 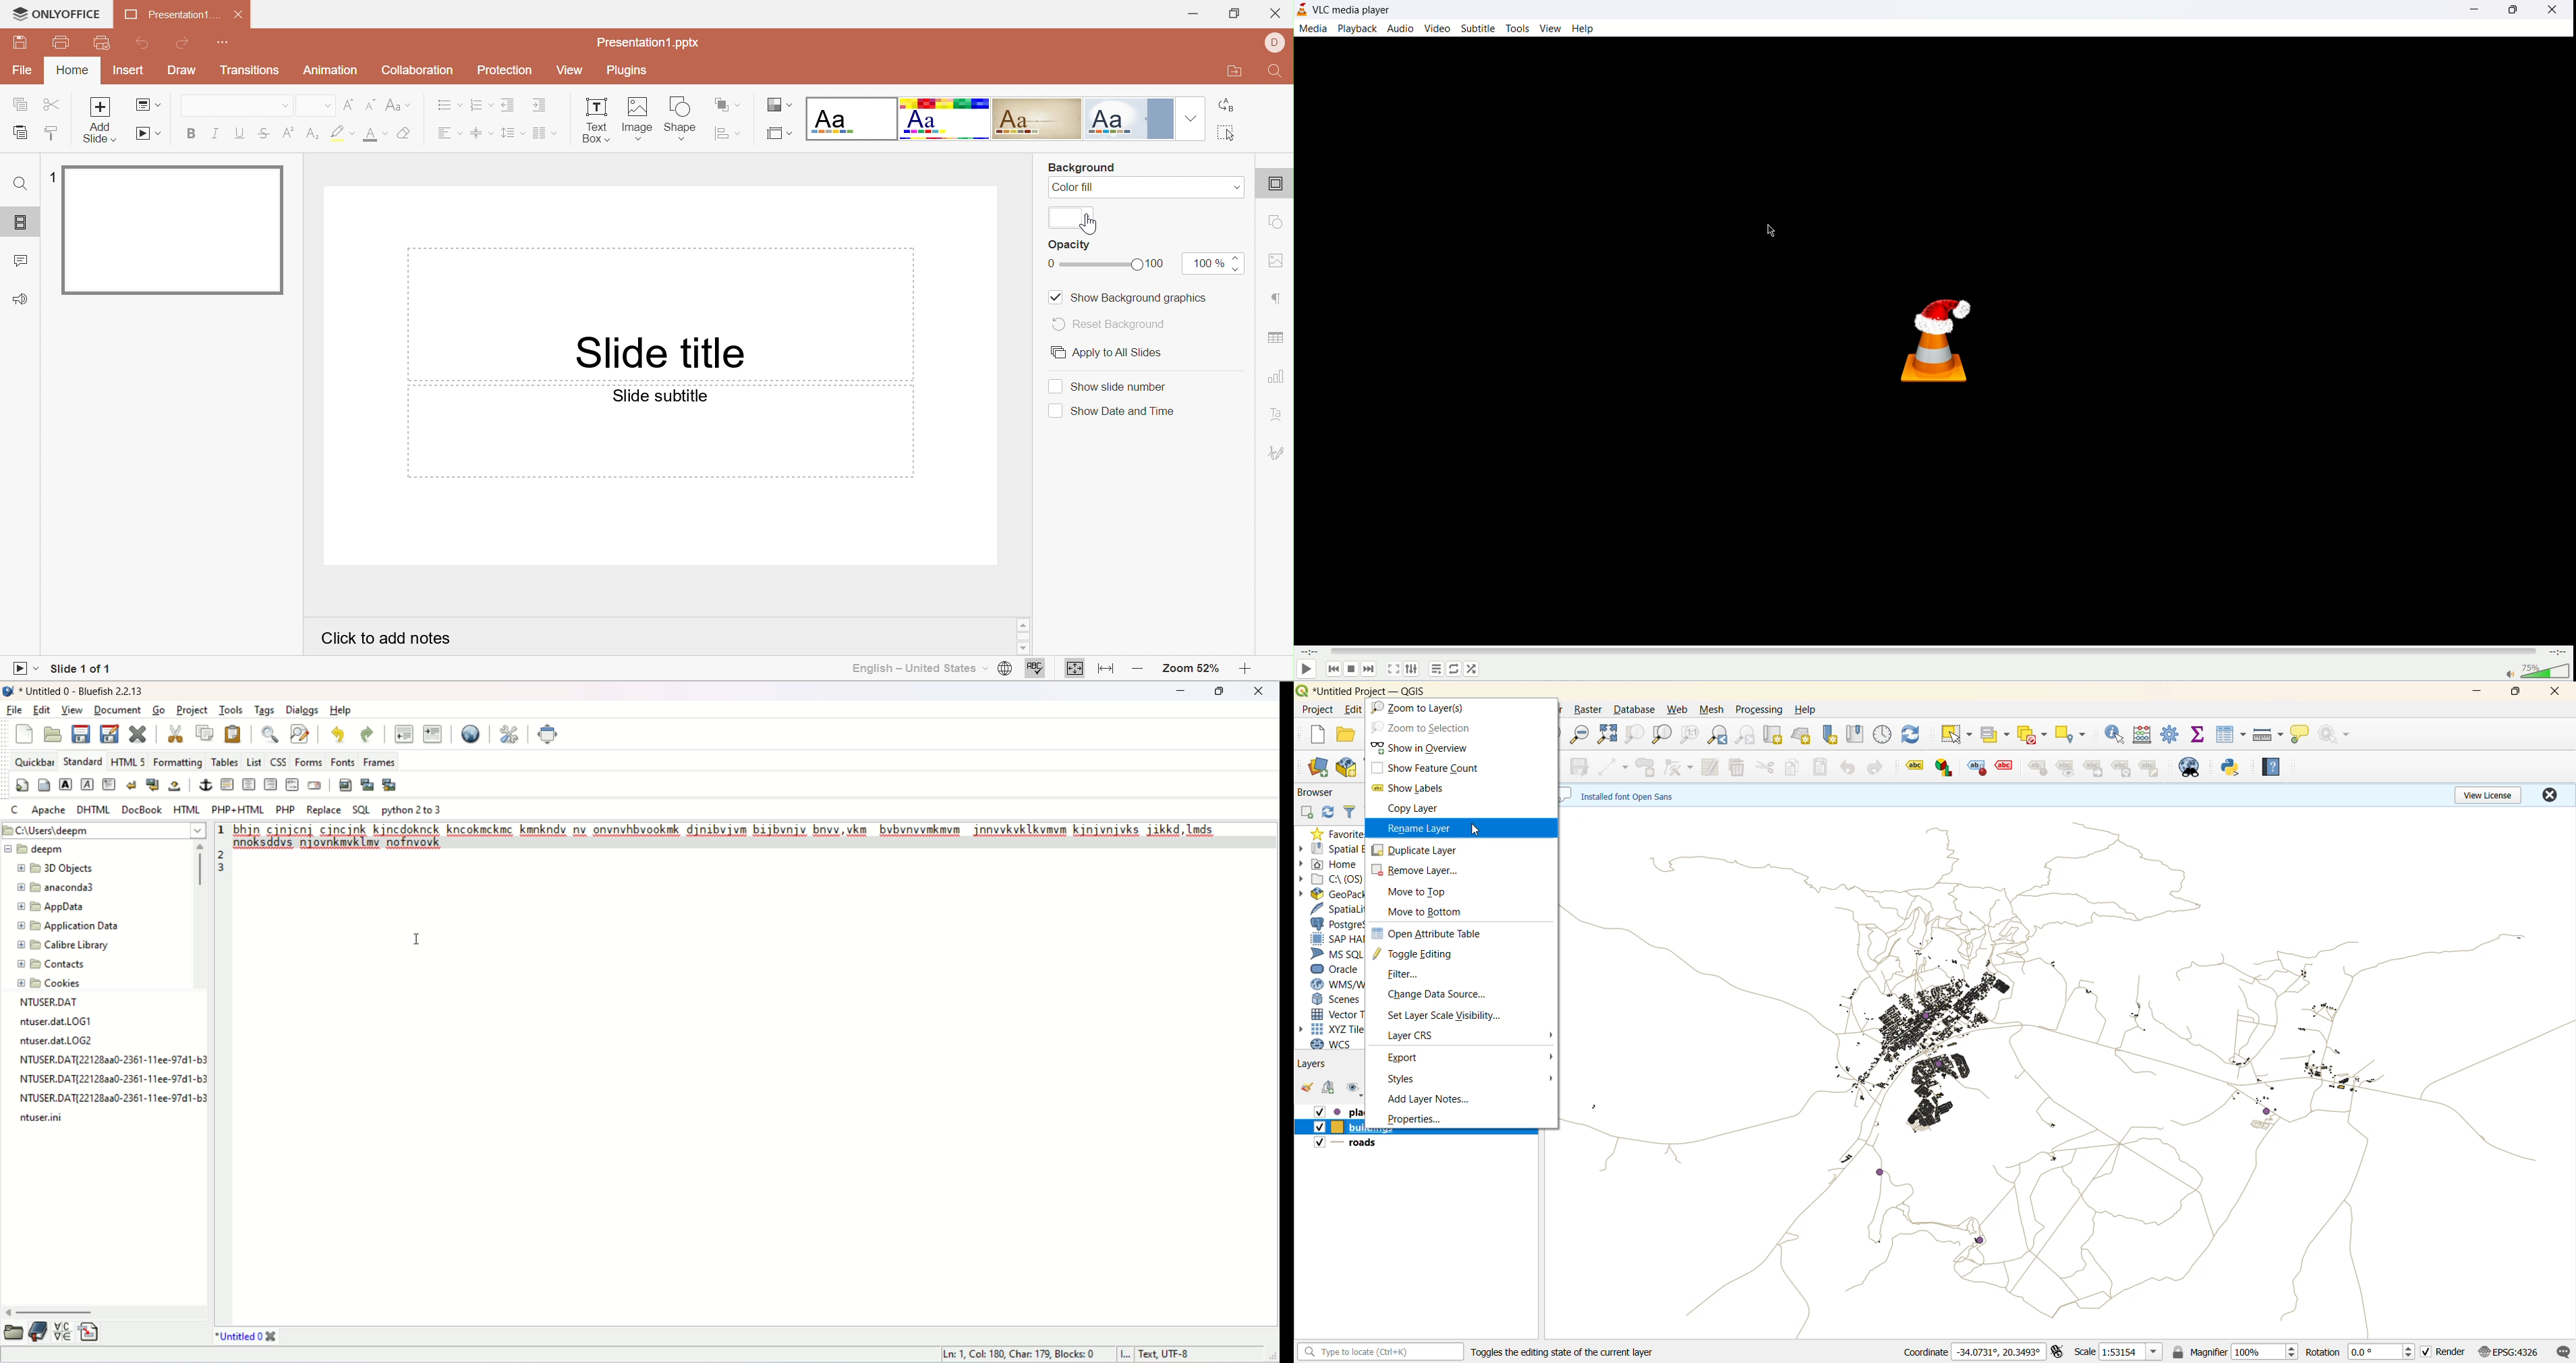 I want to click on formatting, so click(x=178, y=762).